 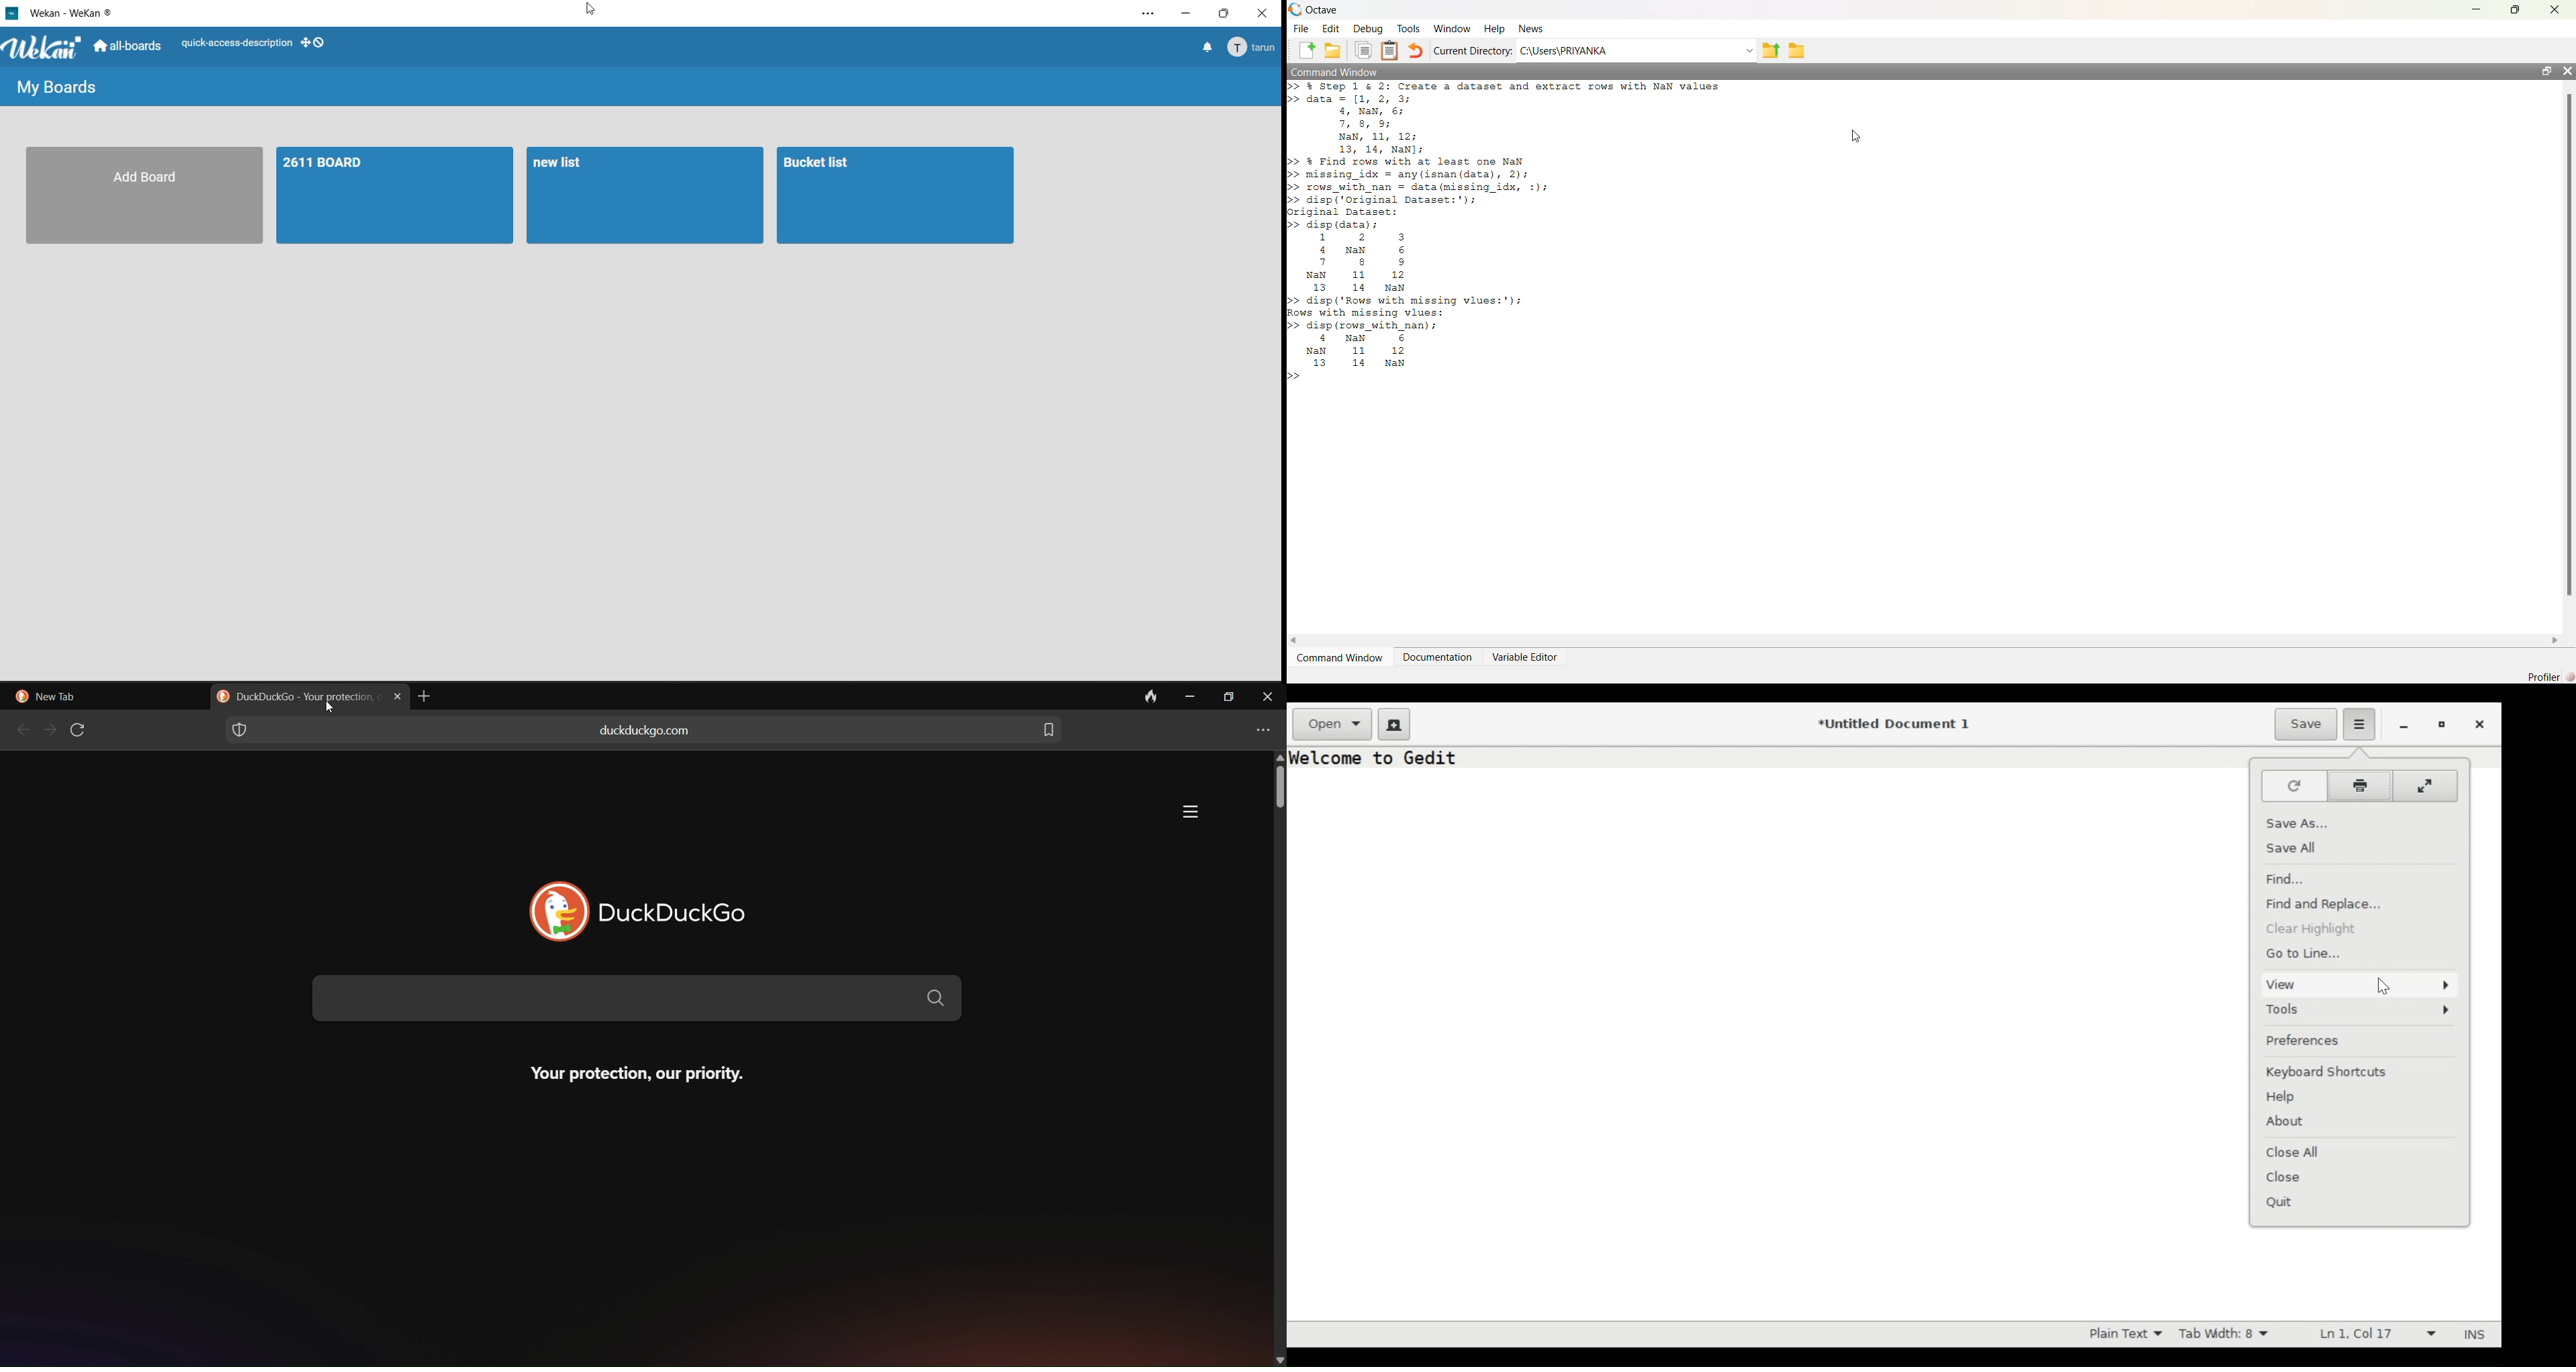 I want to click on tarun, so click(x=1254, y=47).